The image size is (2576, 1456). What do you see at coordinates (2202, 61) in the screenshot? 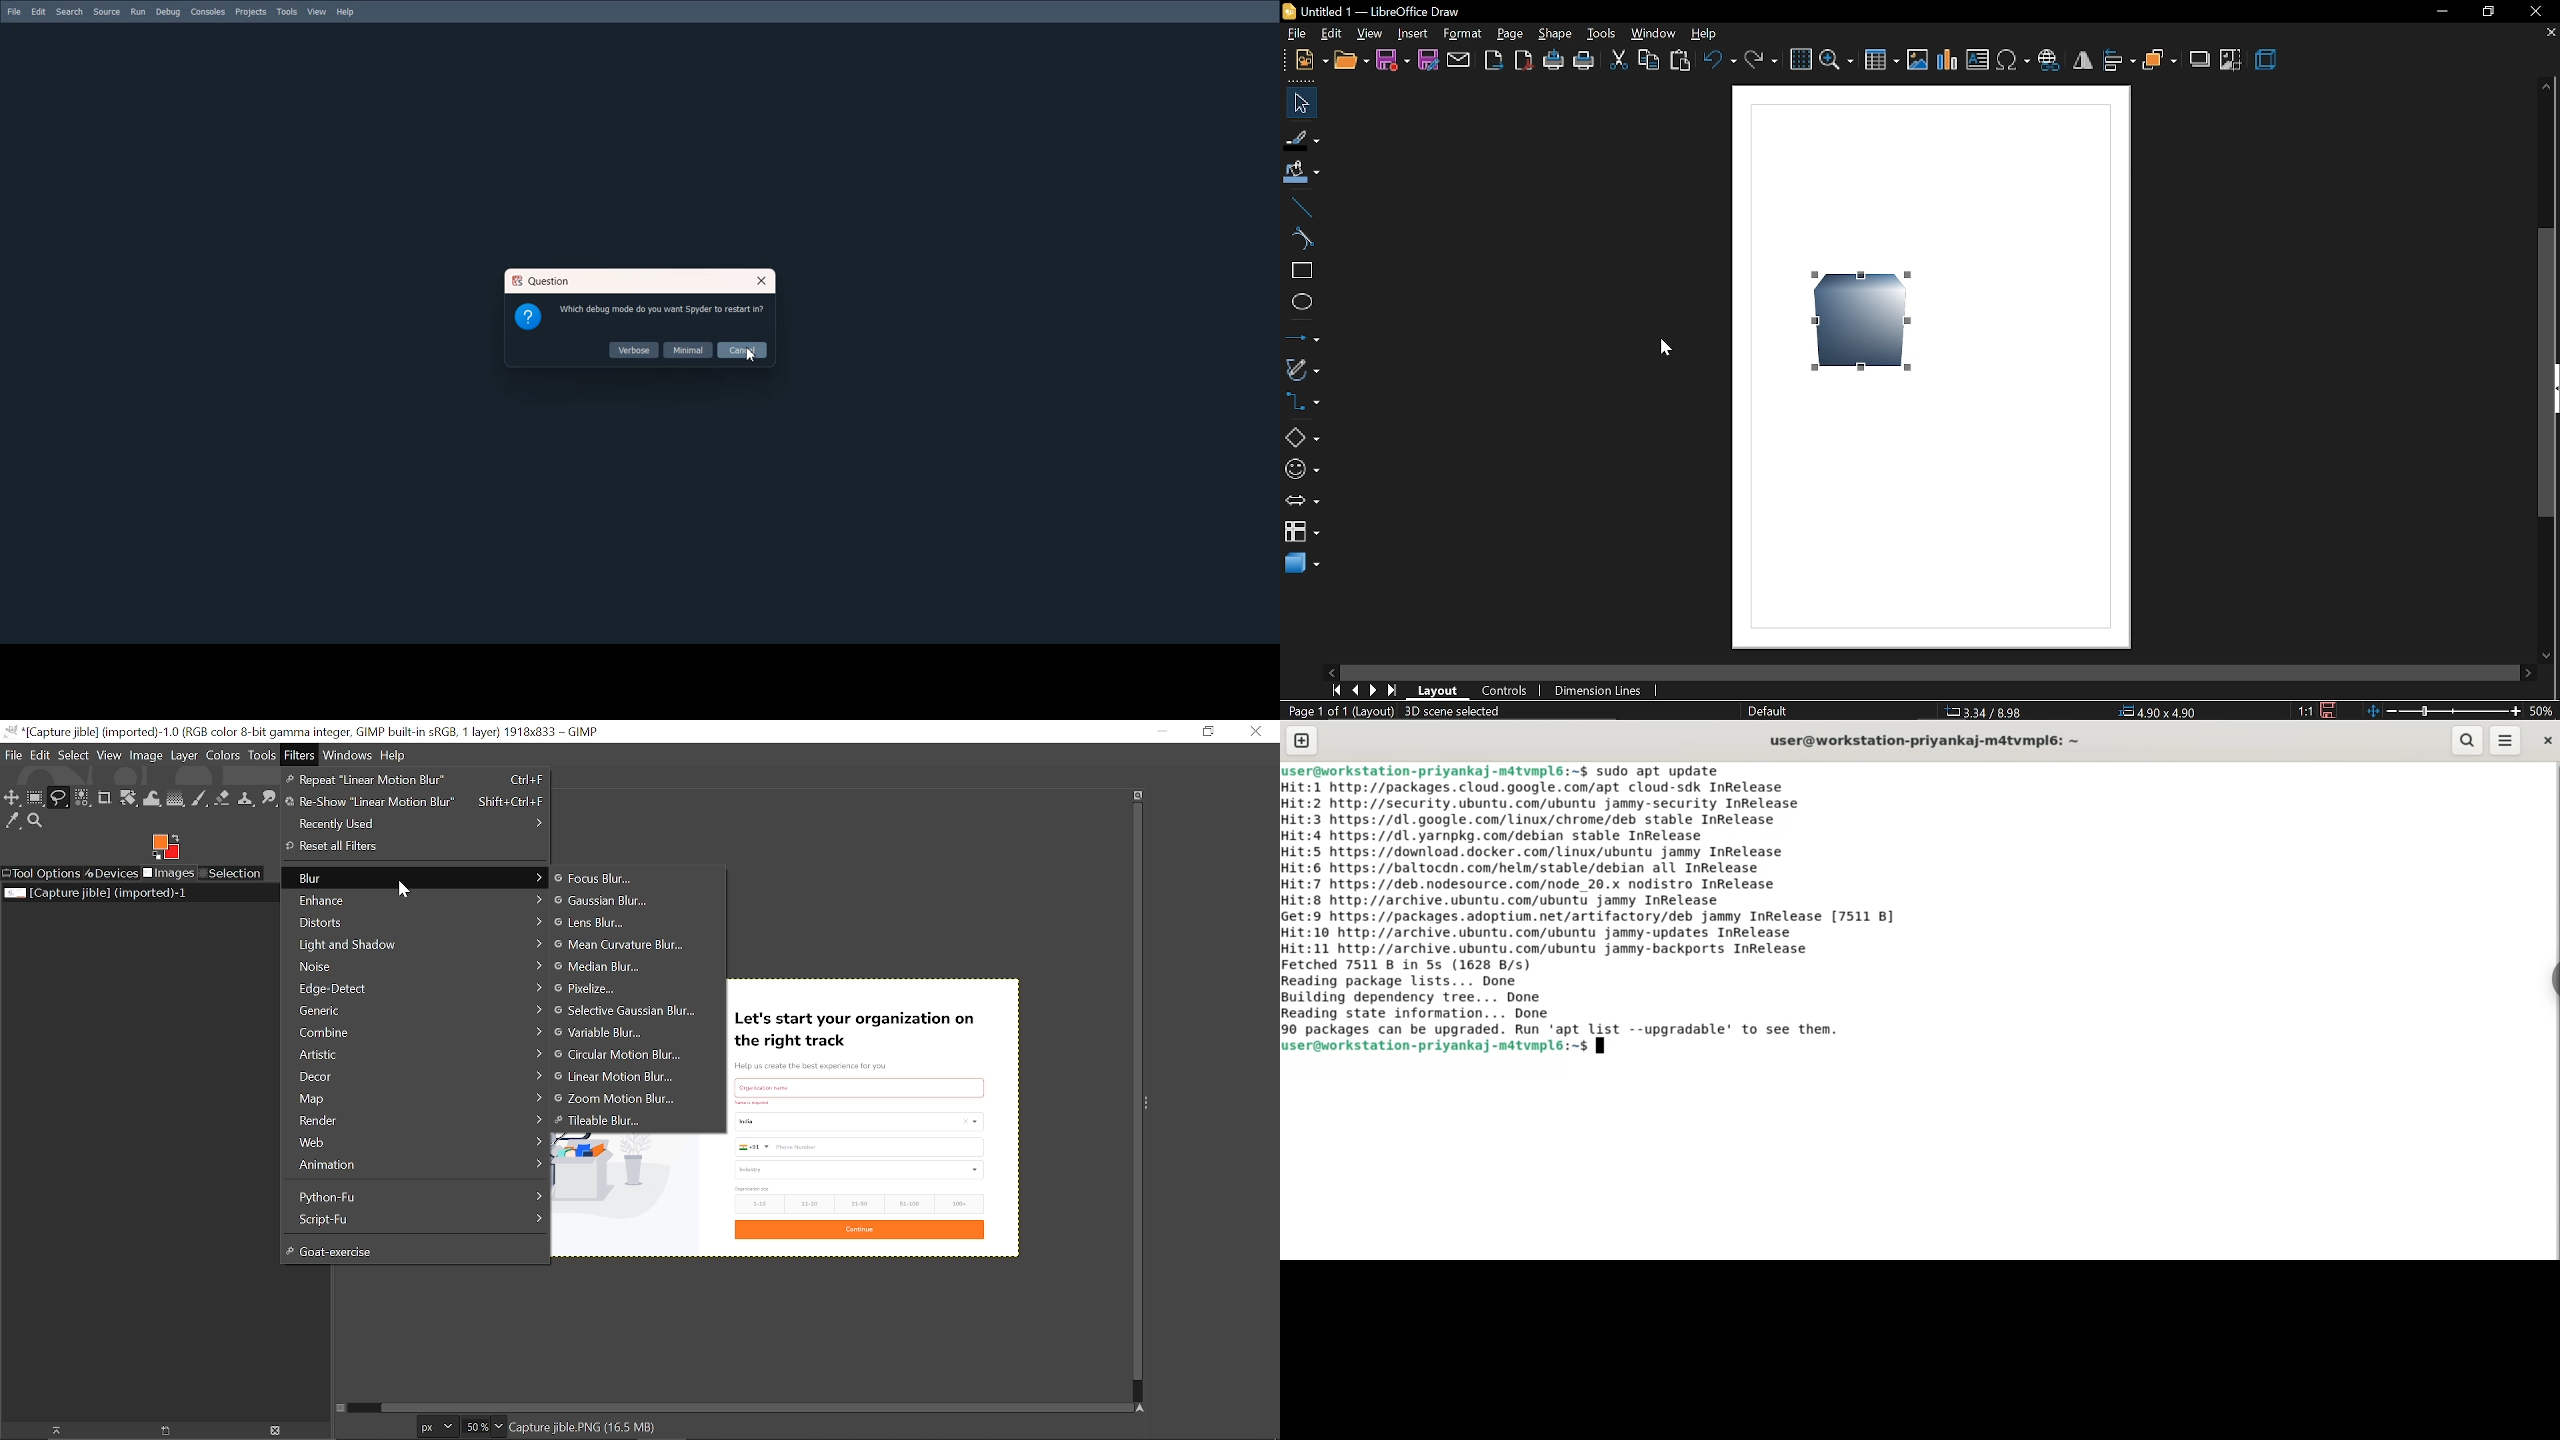
I see `shadow` at bounding box center [2202, 61].